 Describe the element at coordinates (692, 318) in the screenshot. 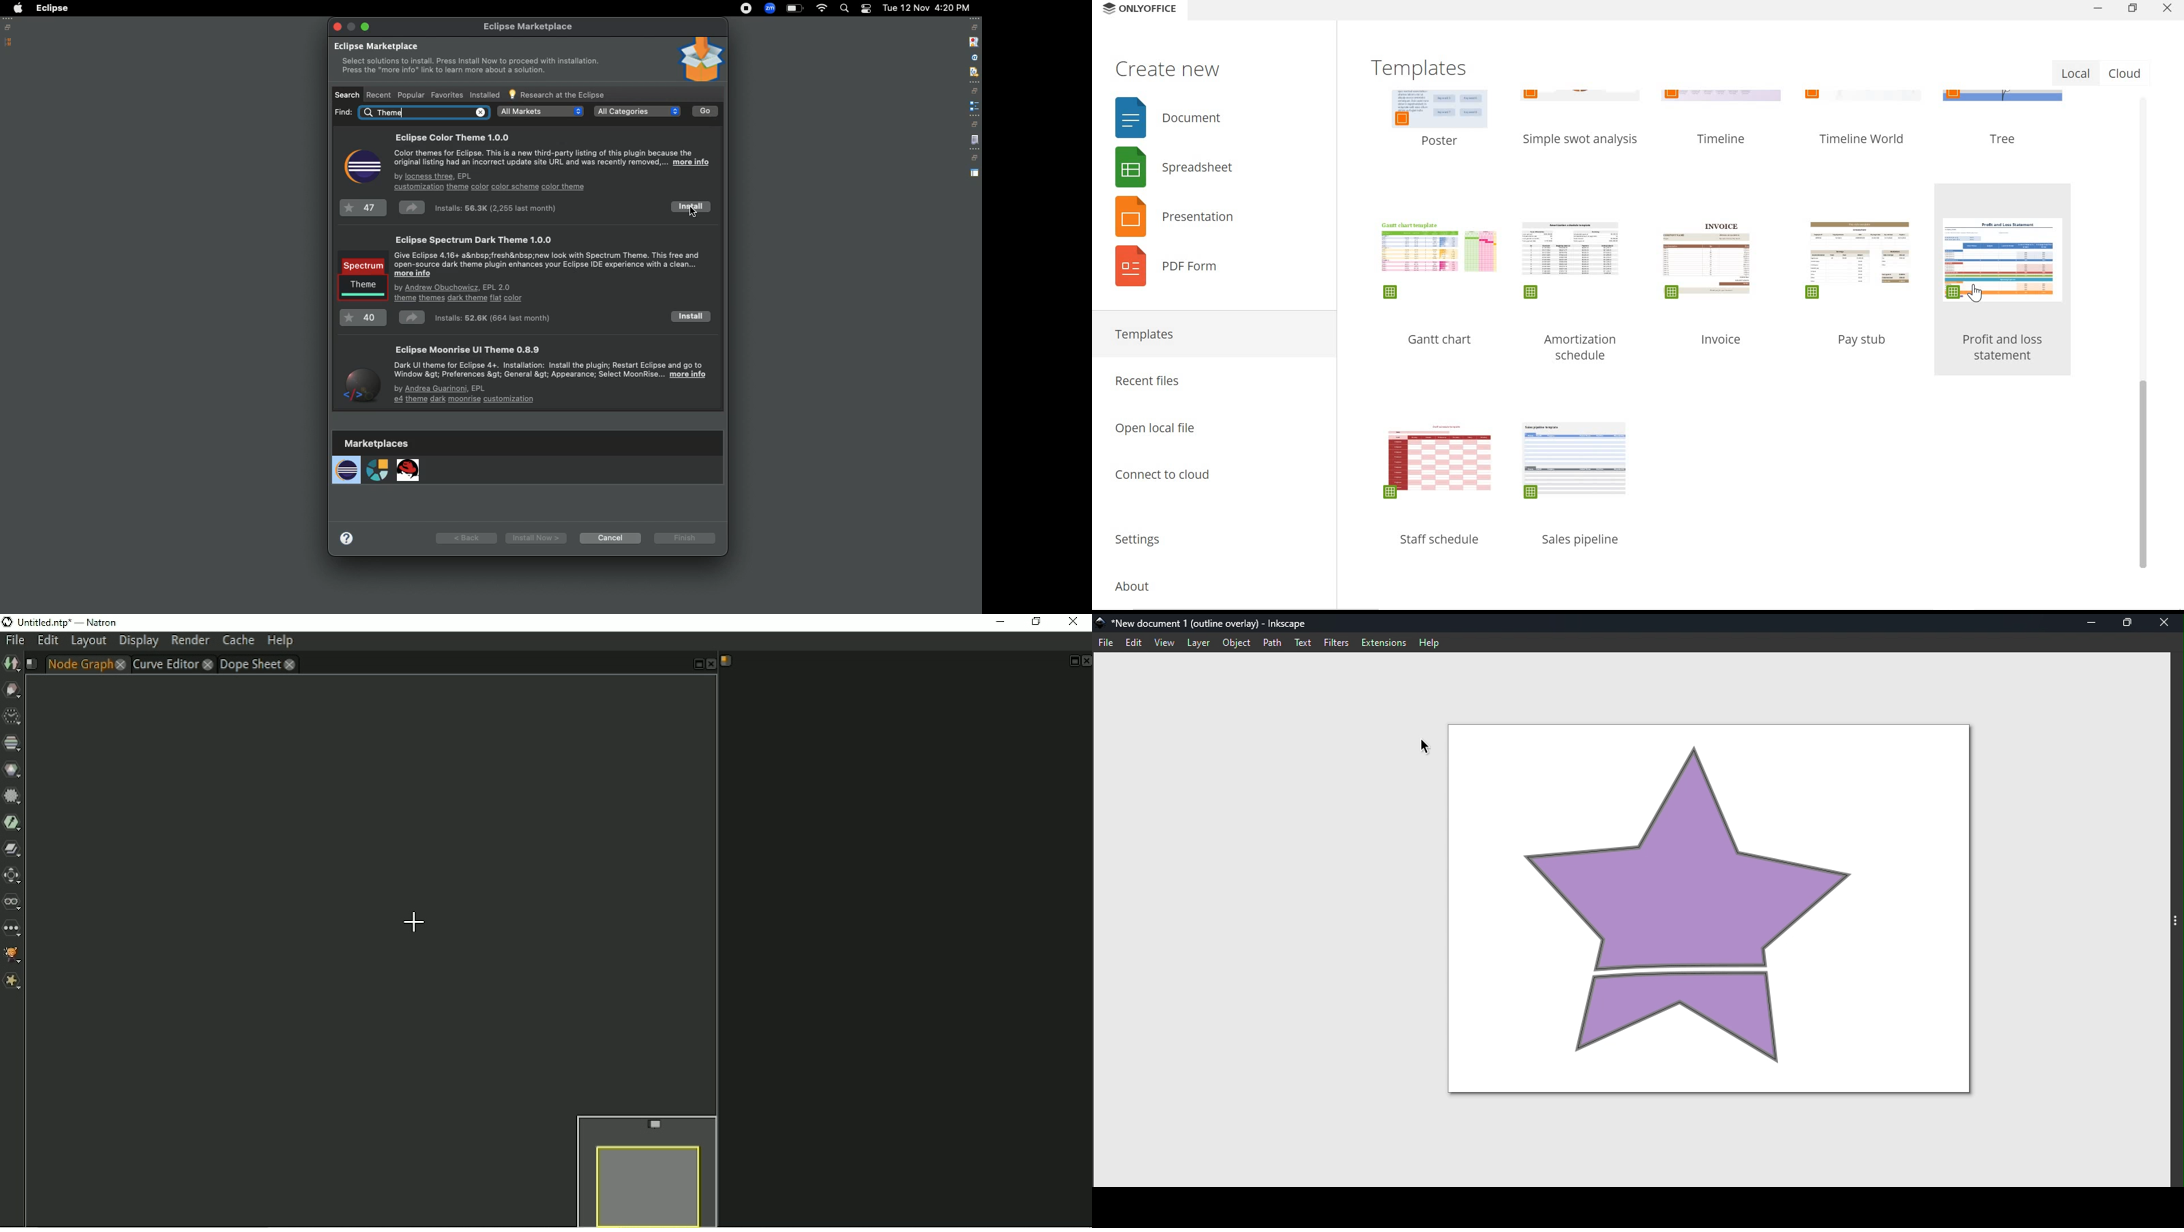

I see `Install` at that location.